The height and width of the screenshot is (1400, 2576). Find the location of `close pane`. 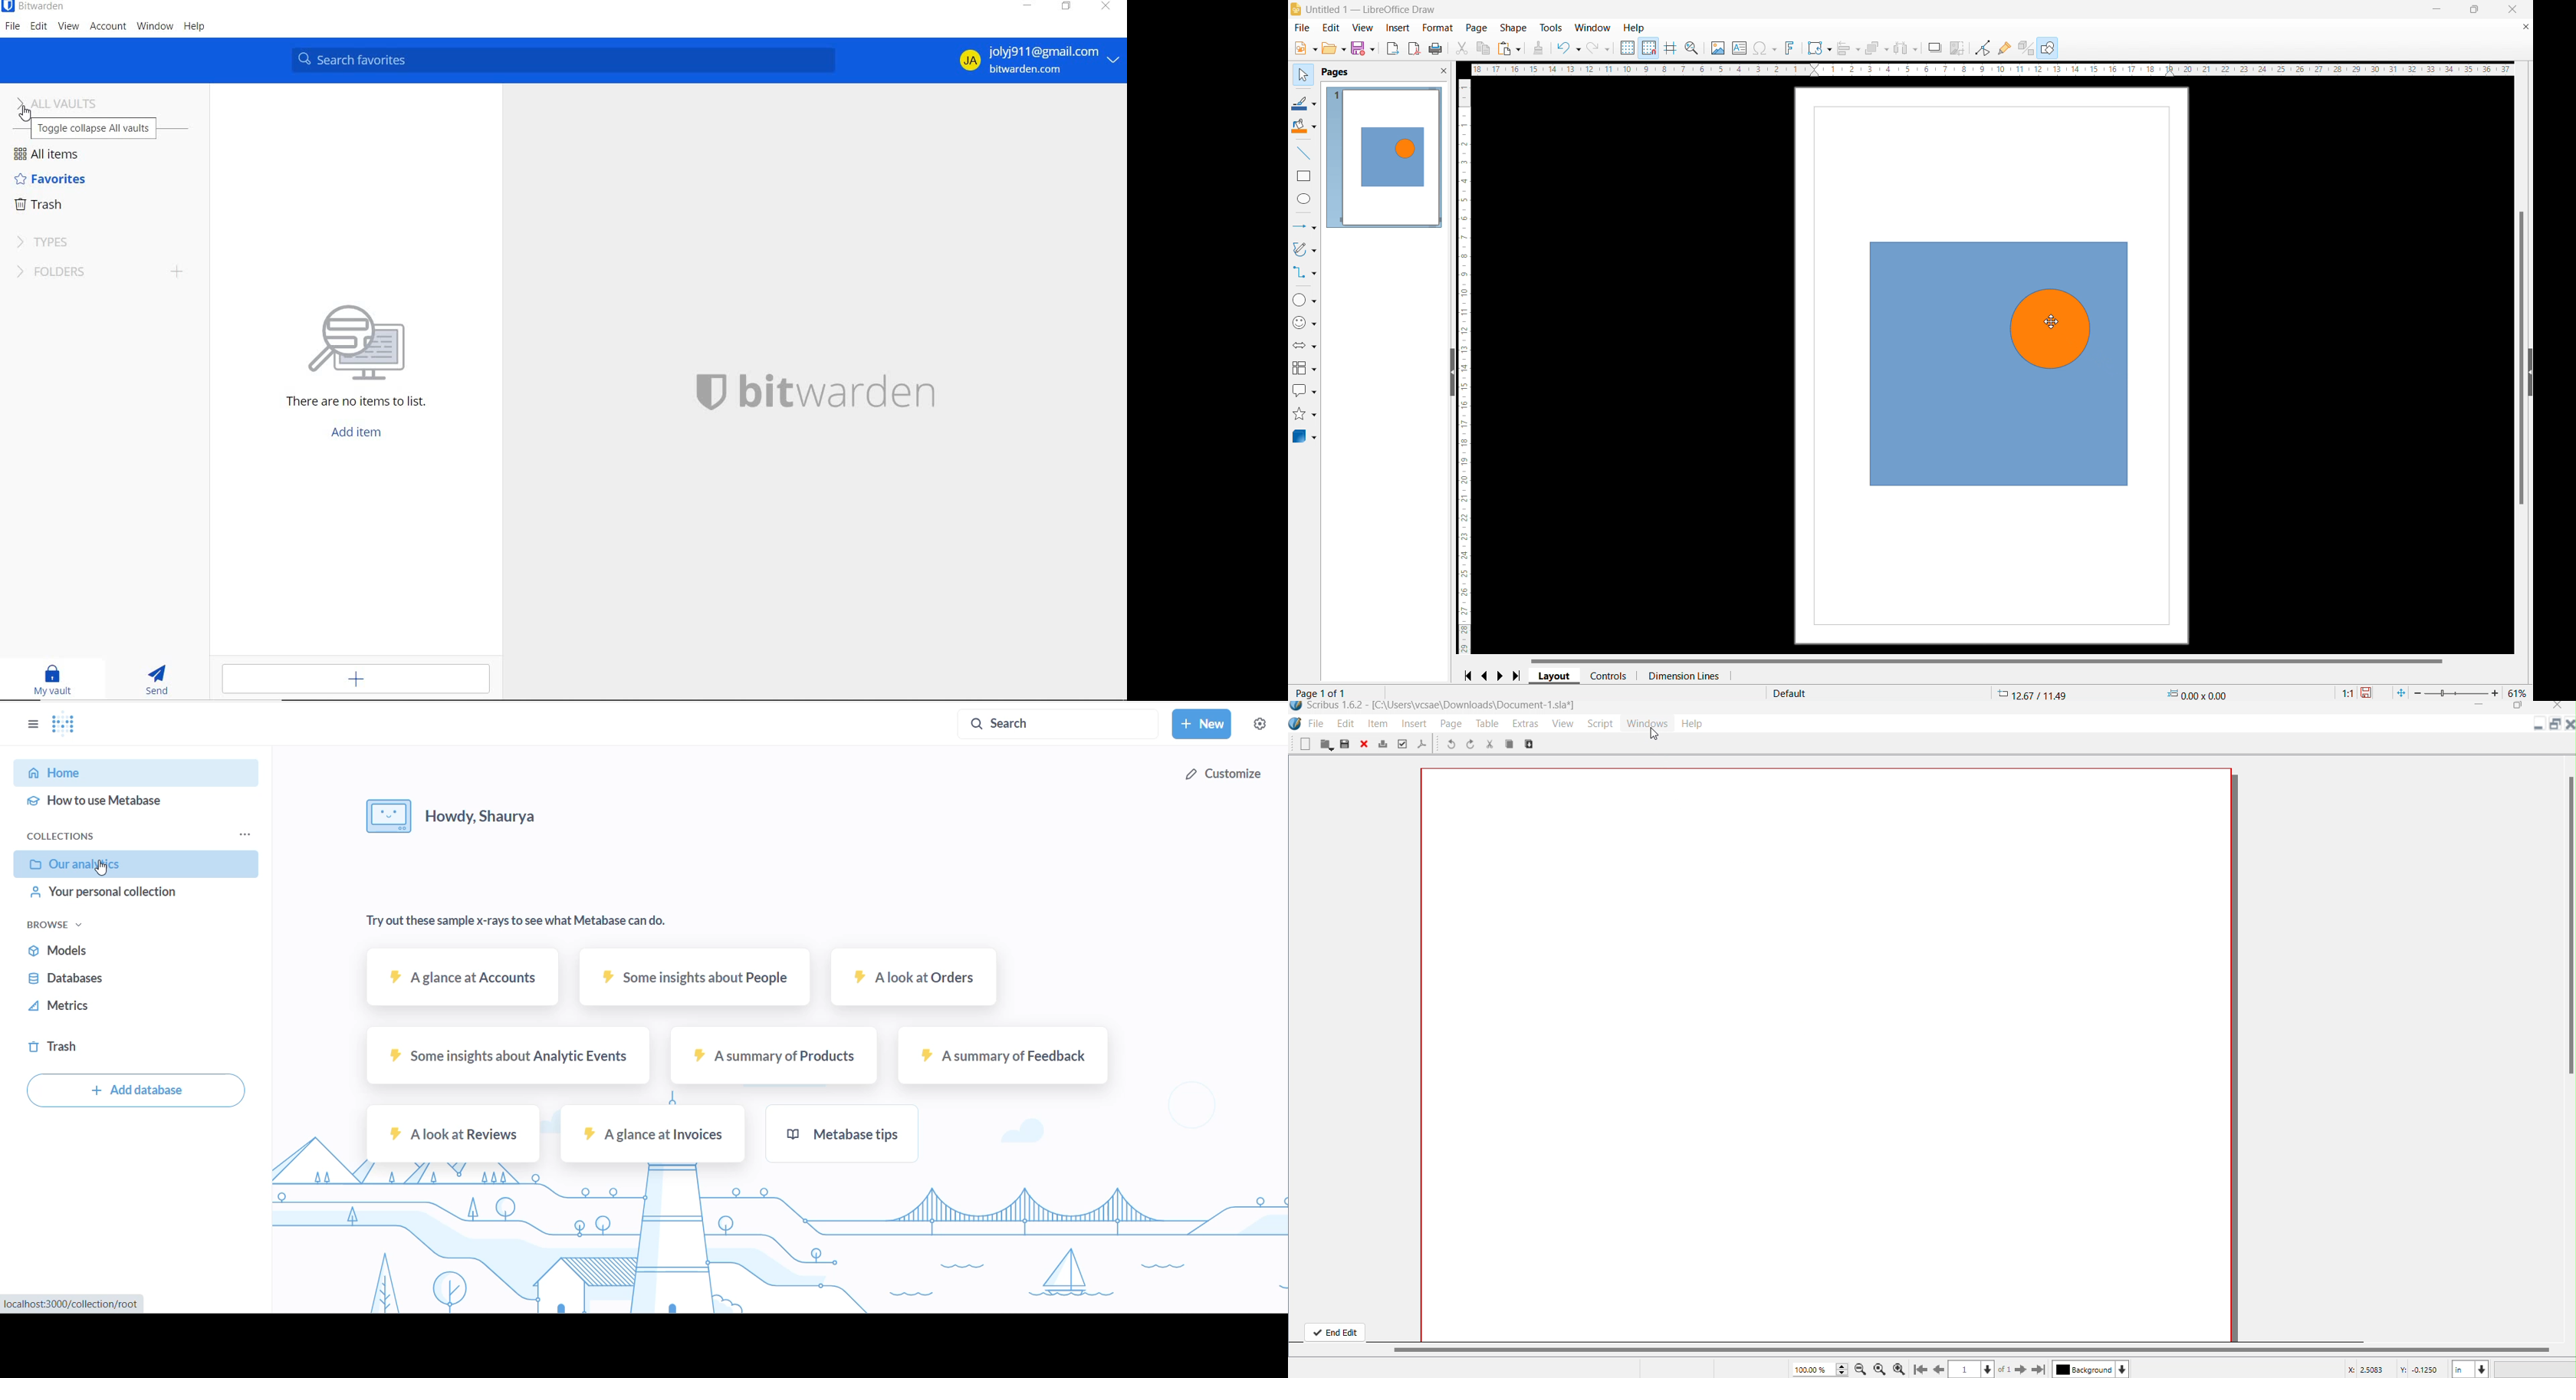

close pane is located at coordinates (1444, 70).